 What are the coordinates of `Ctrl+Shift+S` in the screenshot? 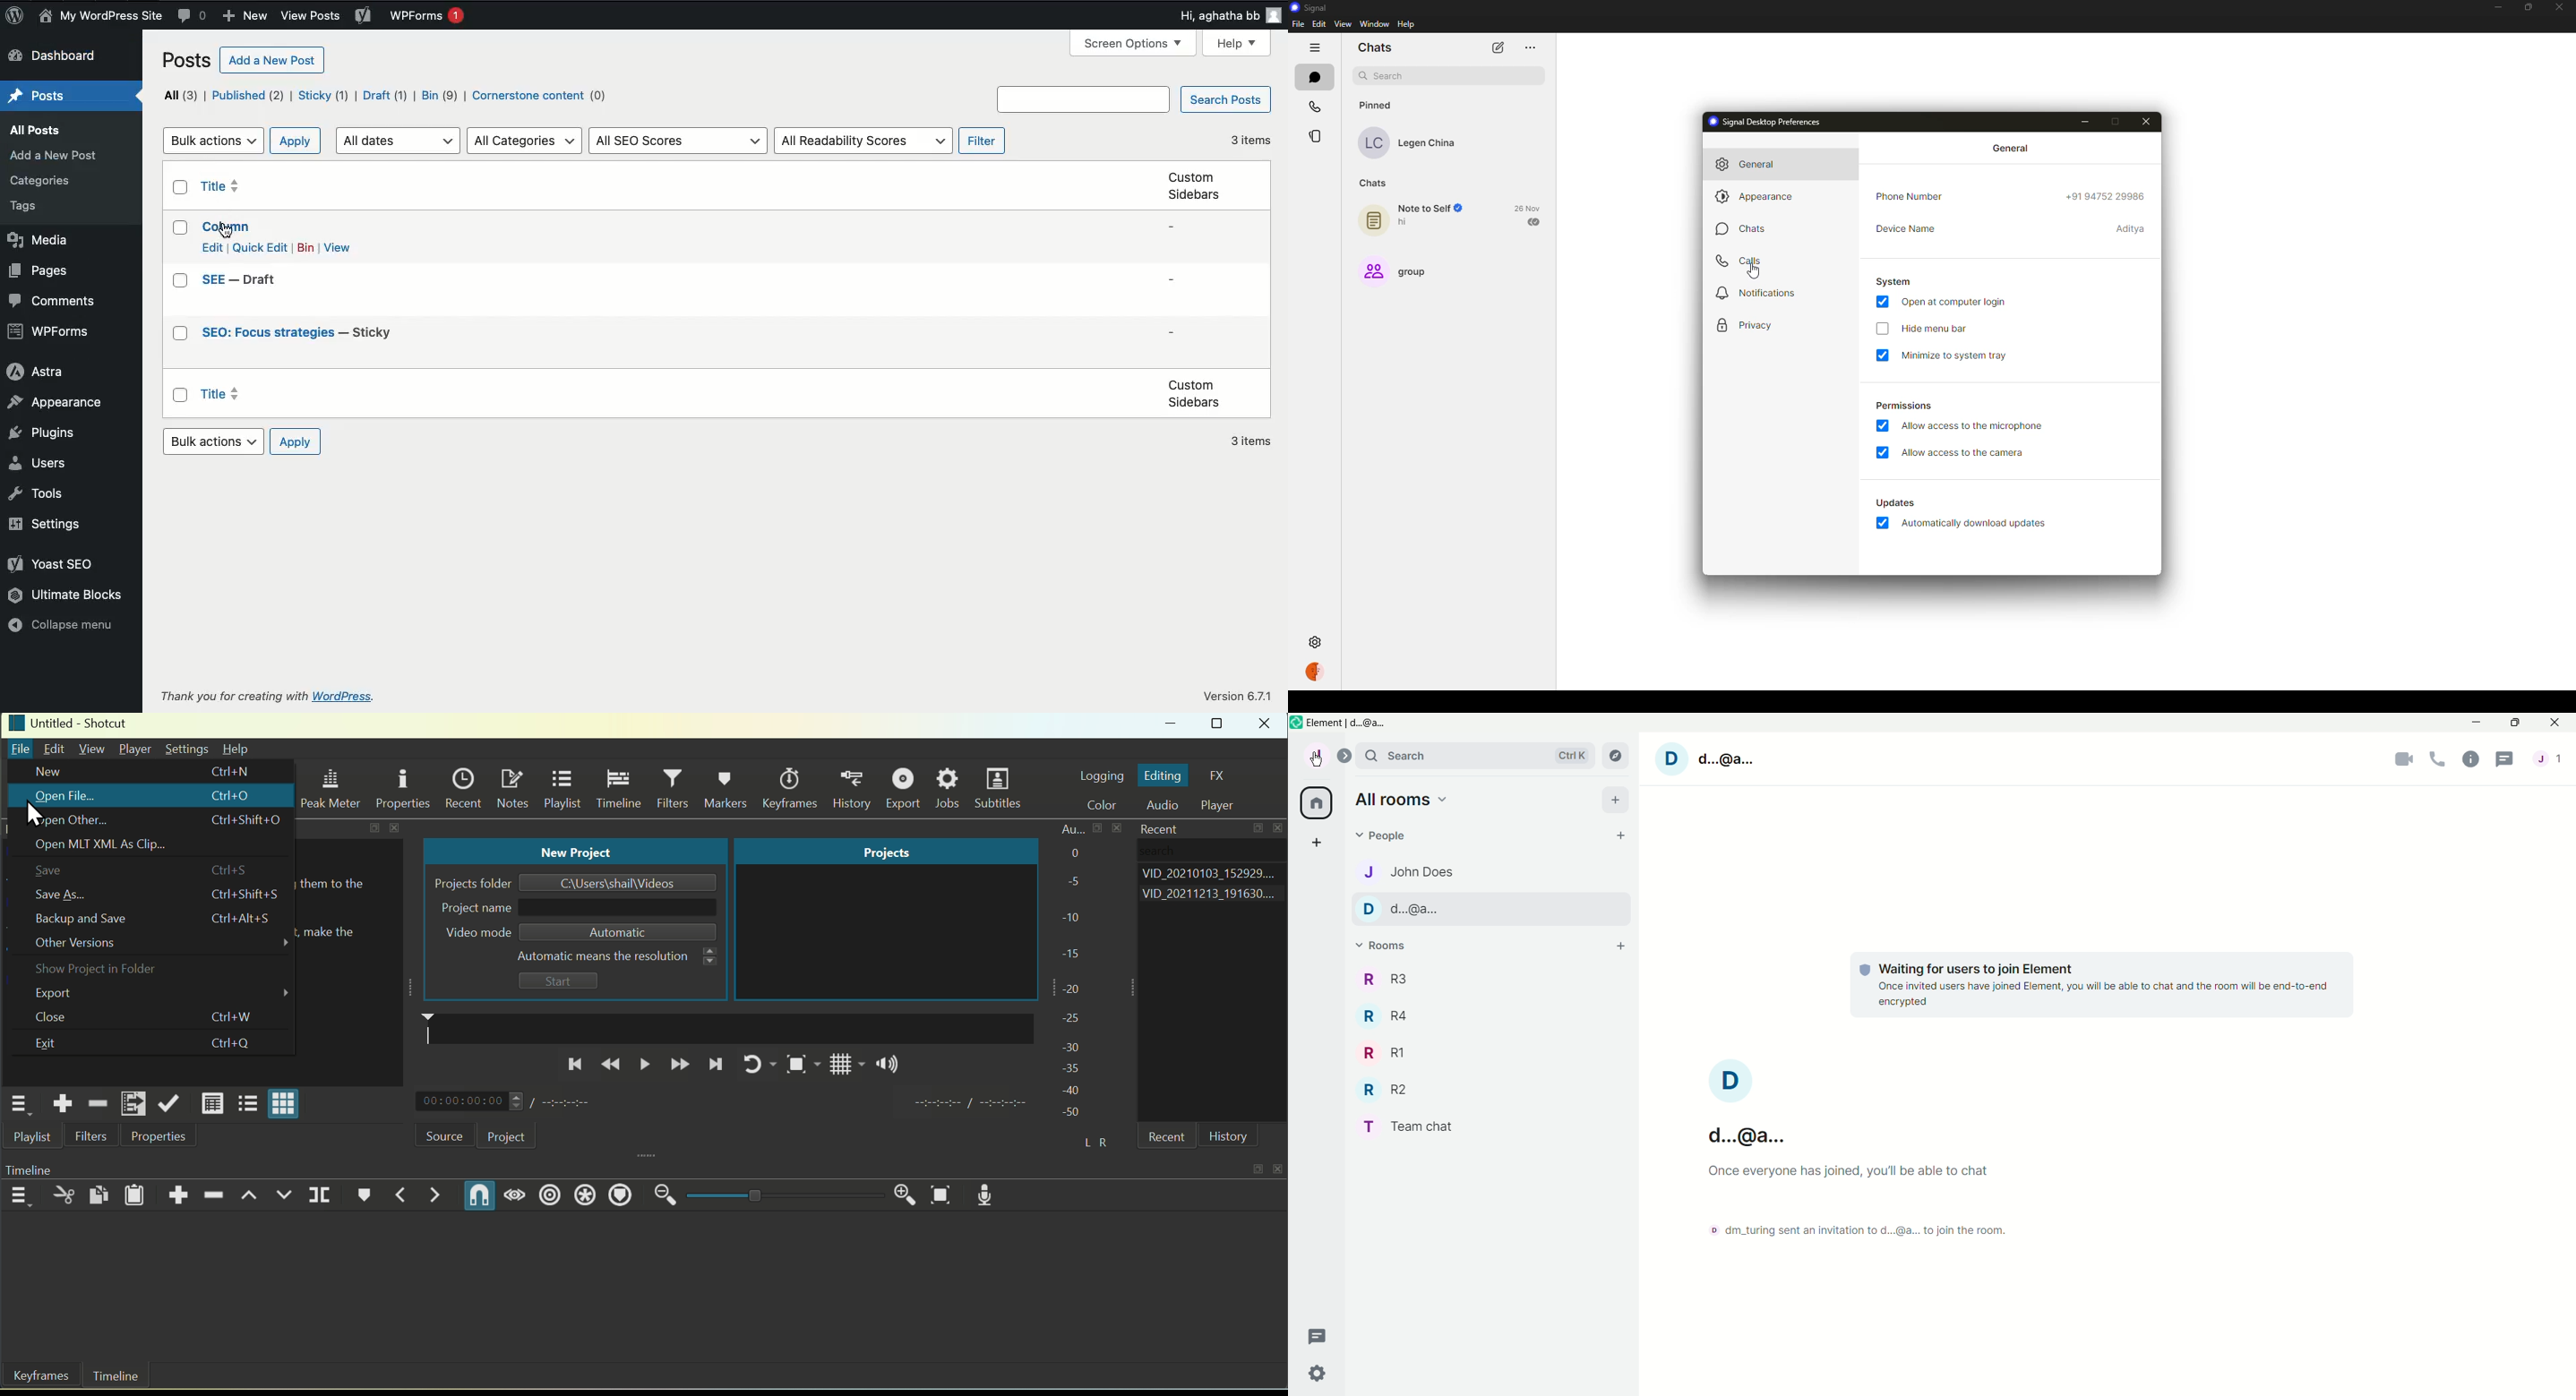 It's located at (244, 894).